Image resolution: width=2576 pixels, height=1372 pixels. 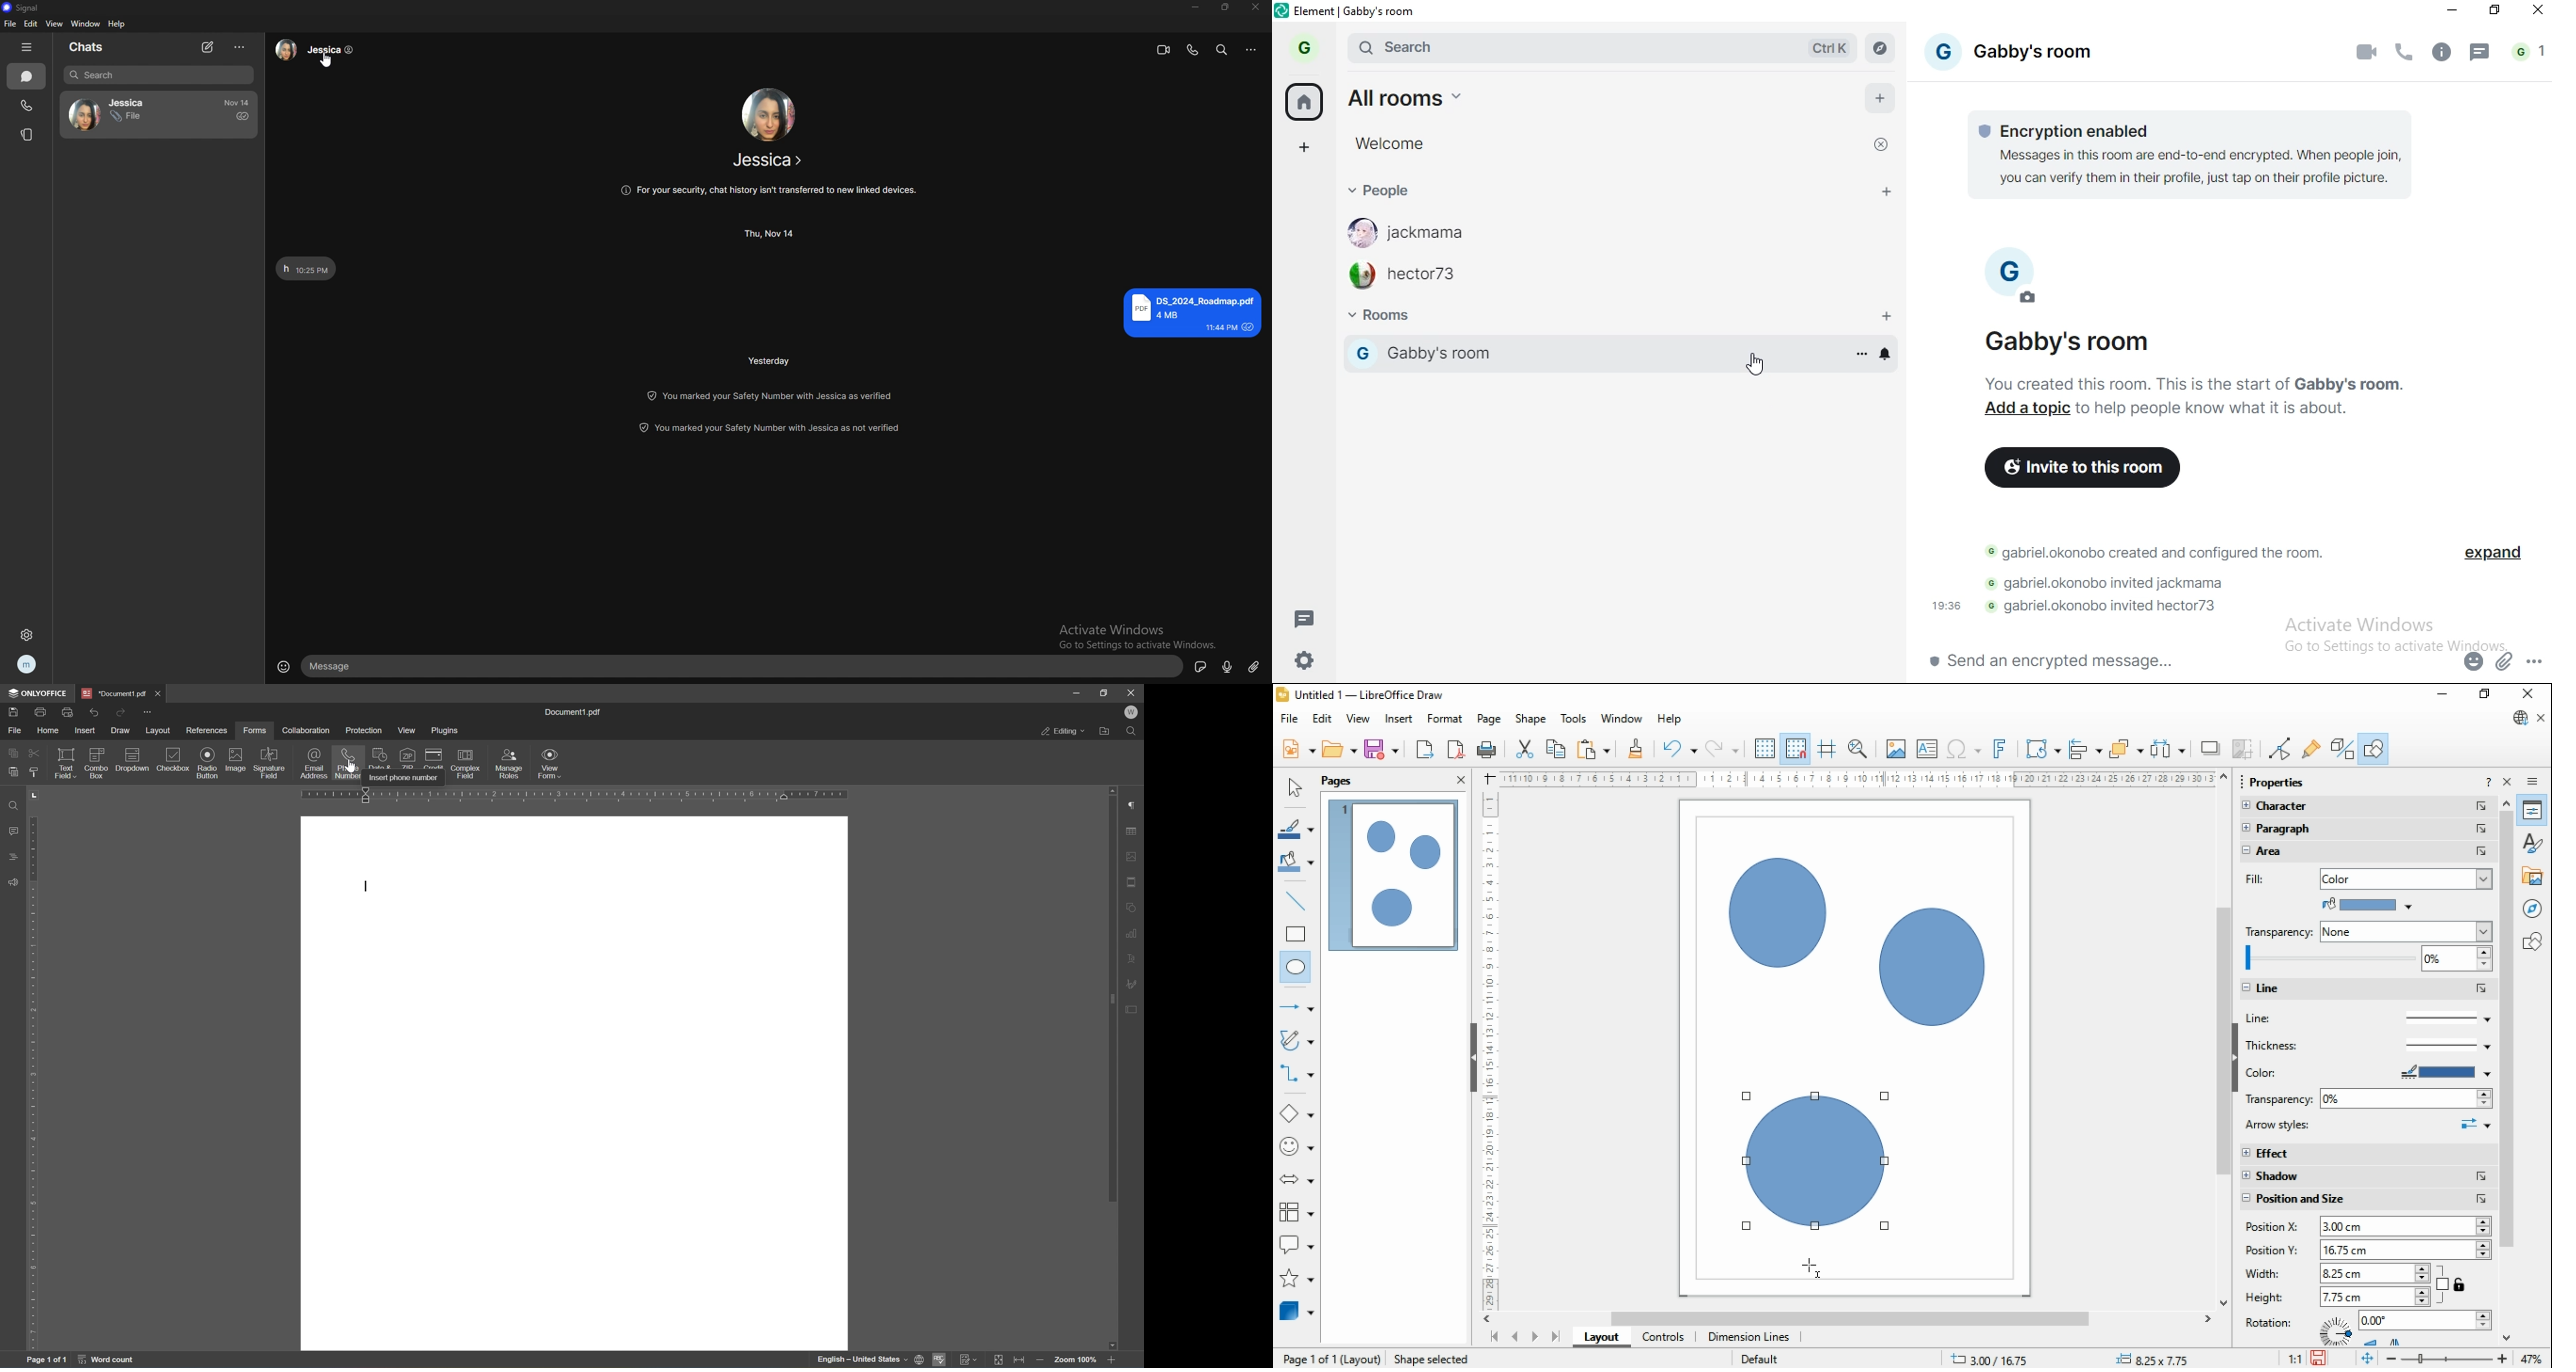 I want to click on 2.50cm , so click(x=2406, y=1250).